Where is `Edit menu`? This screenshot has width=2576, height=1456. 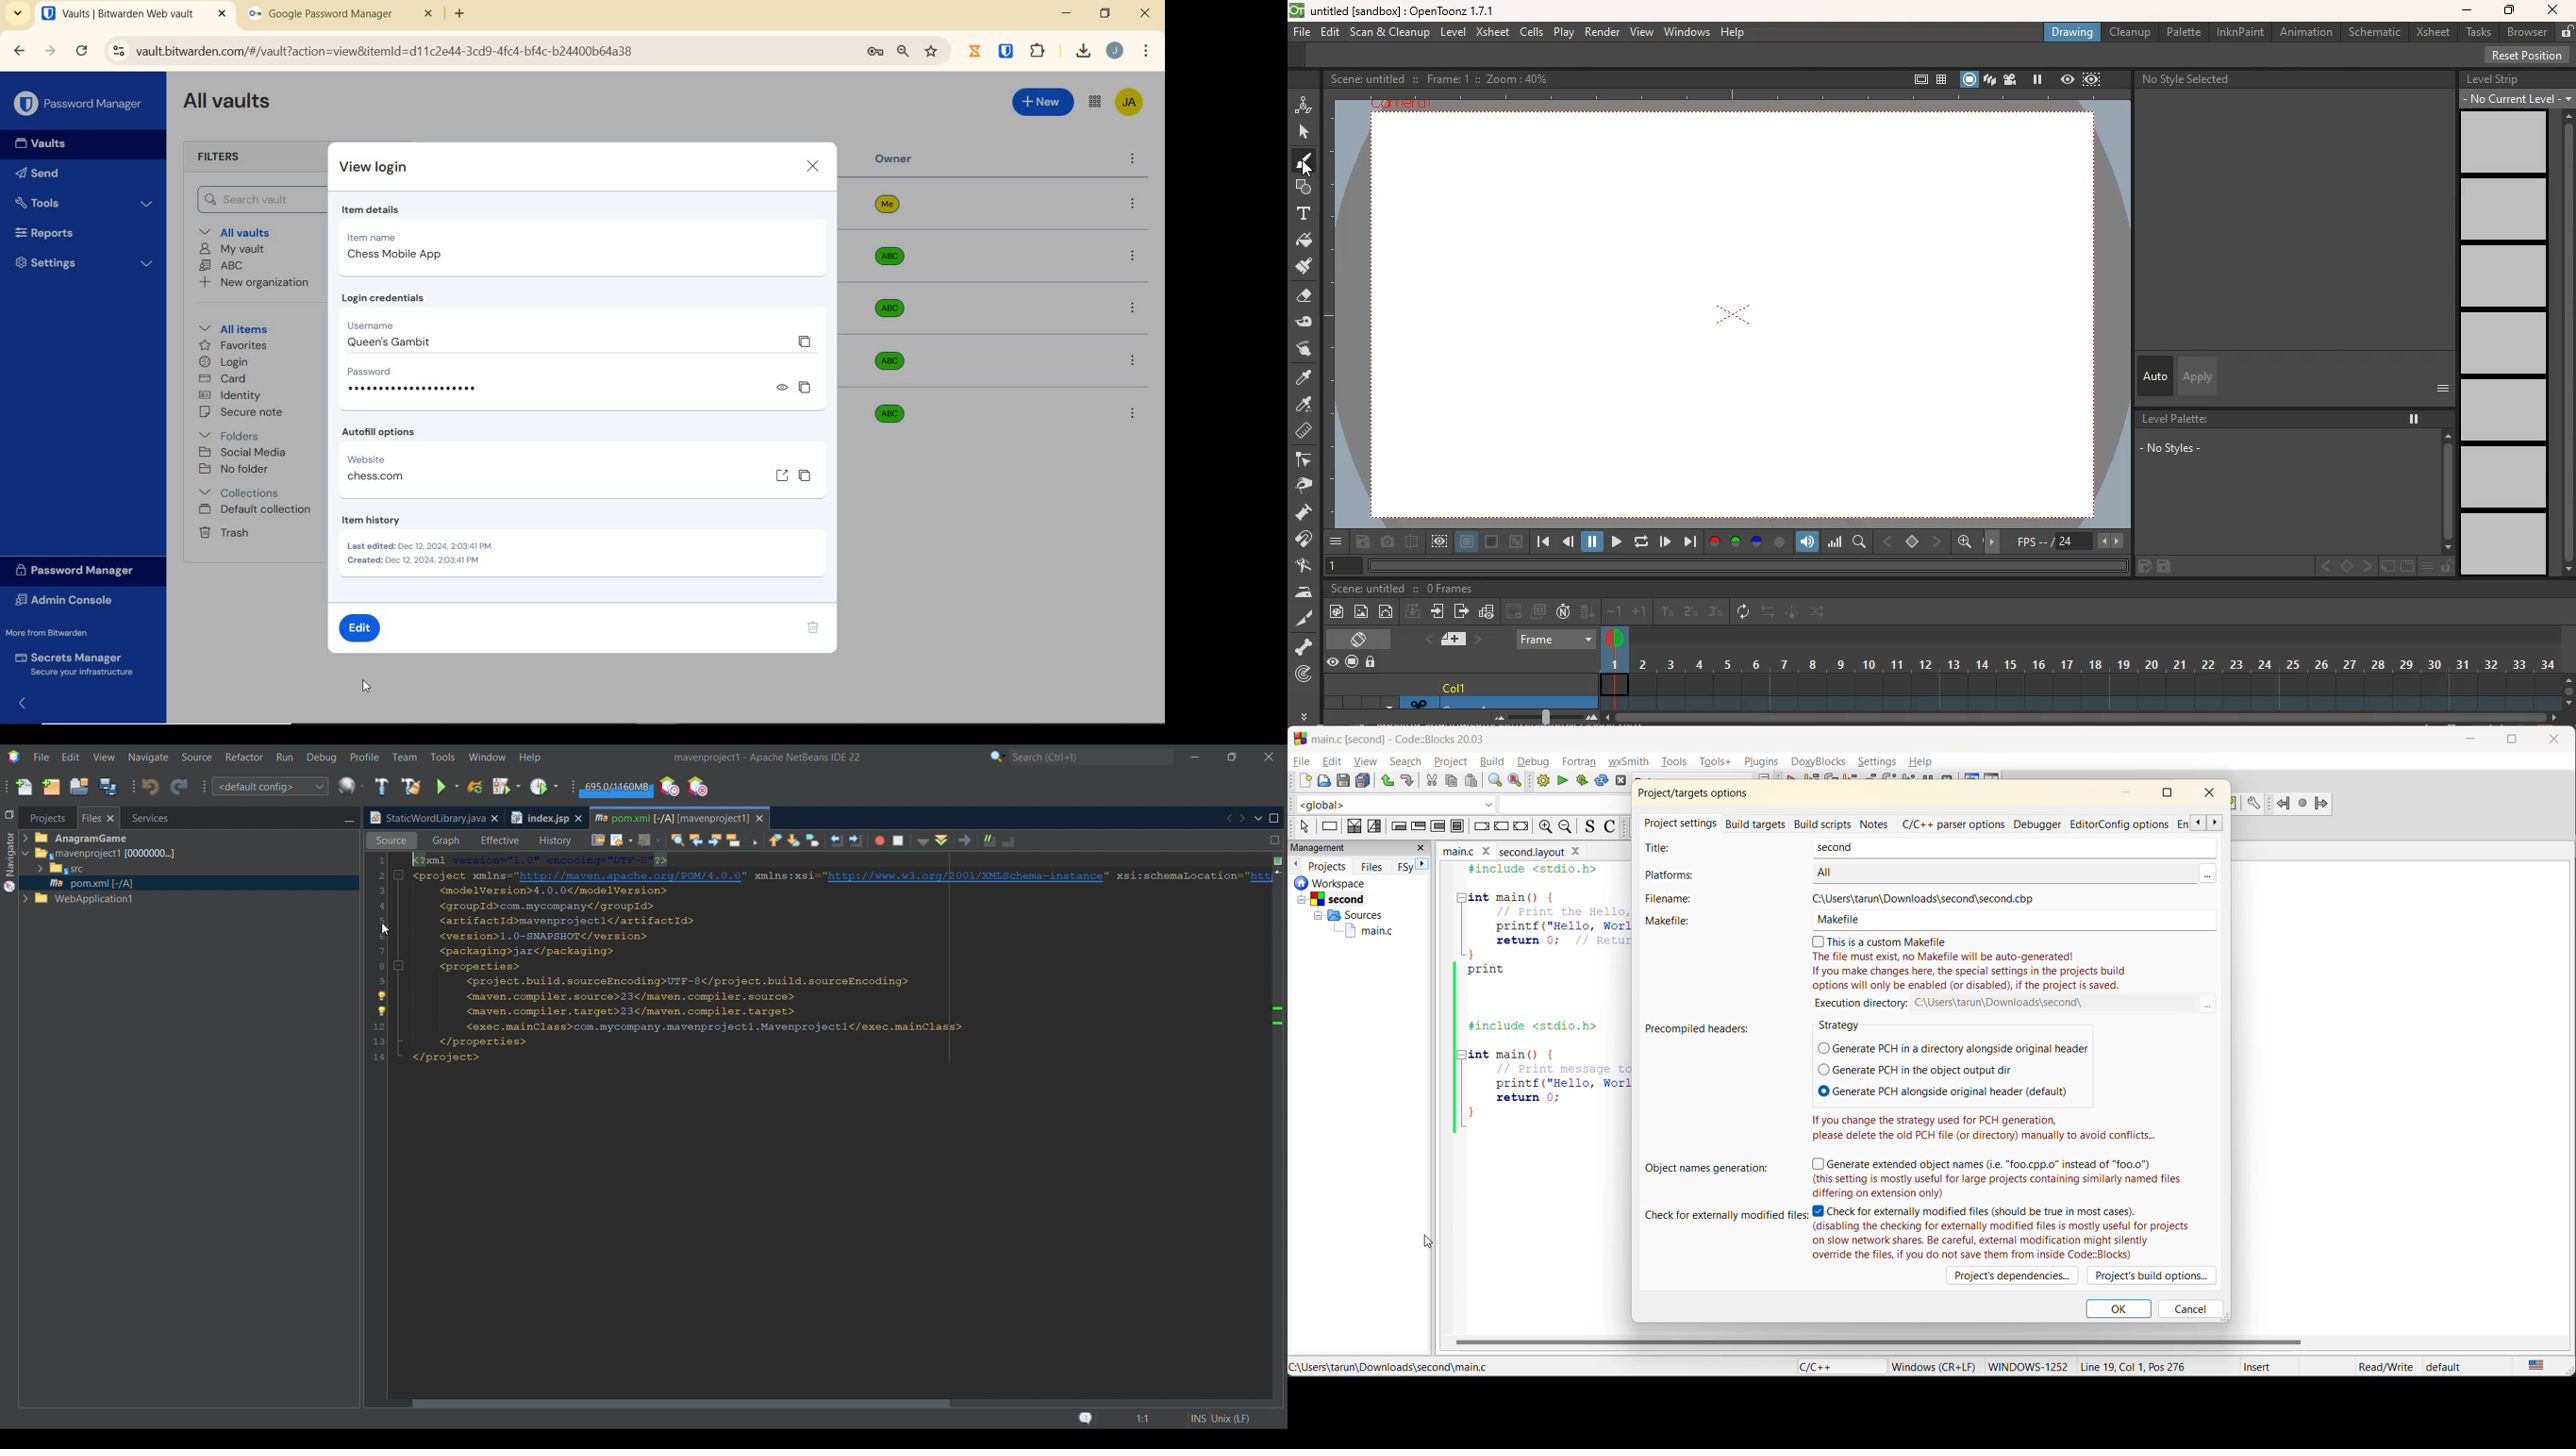
Edit menu is located at coordinates (70, 757).